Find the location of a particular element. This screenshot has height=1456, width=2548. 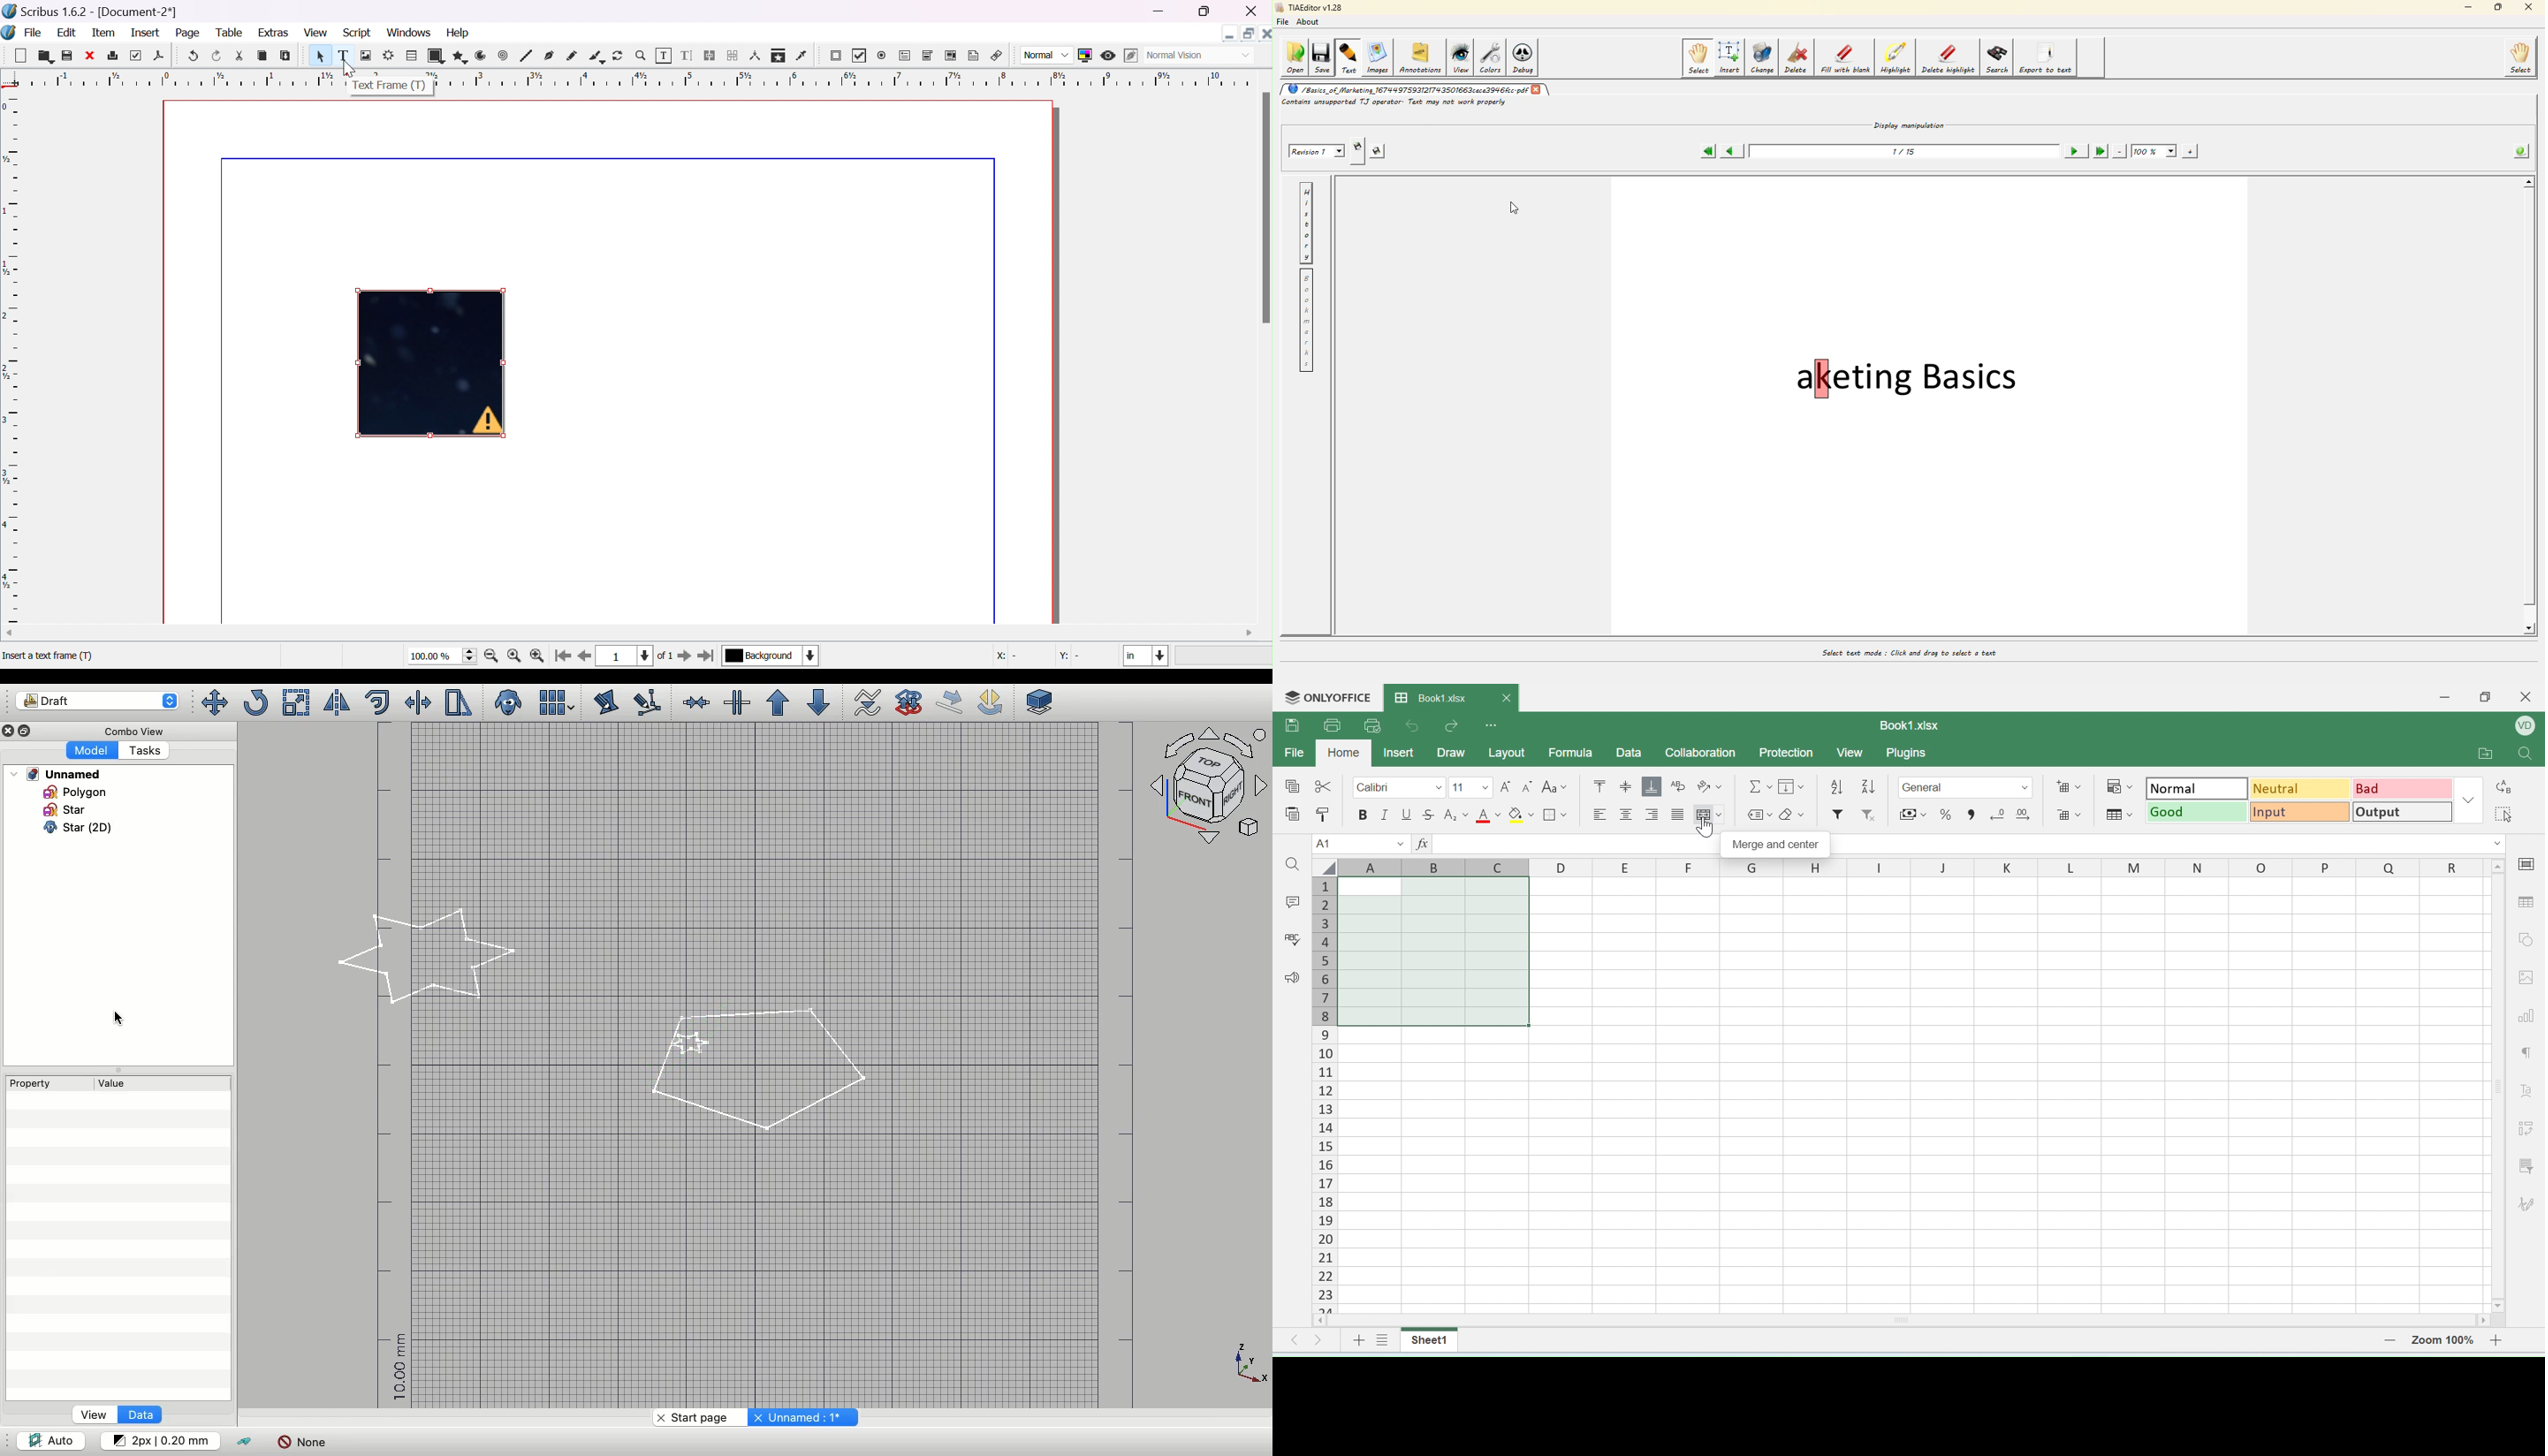

paste is located at coordinates (1324, 817).